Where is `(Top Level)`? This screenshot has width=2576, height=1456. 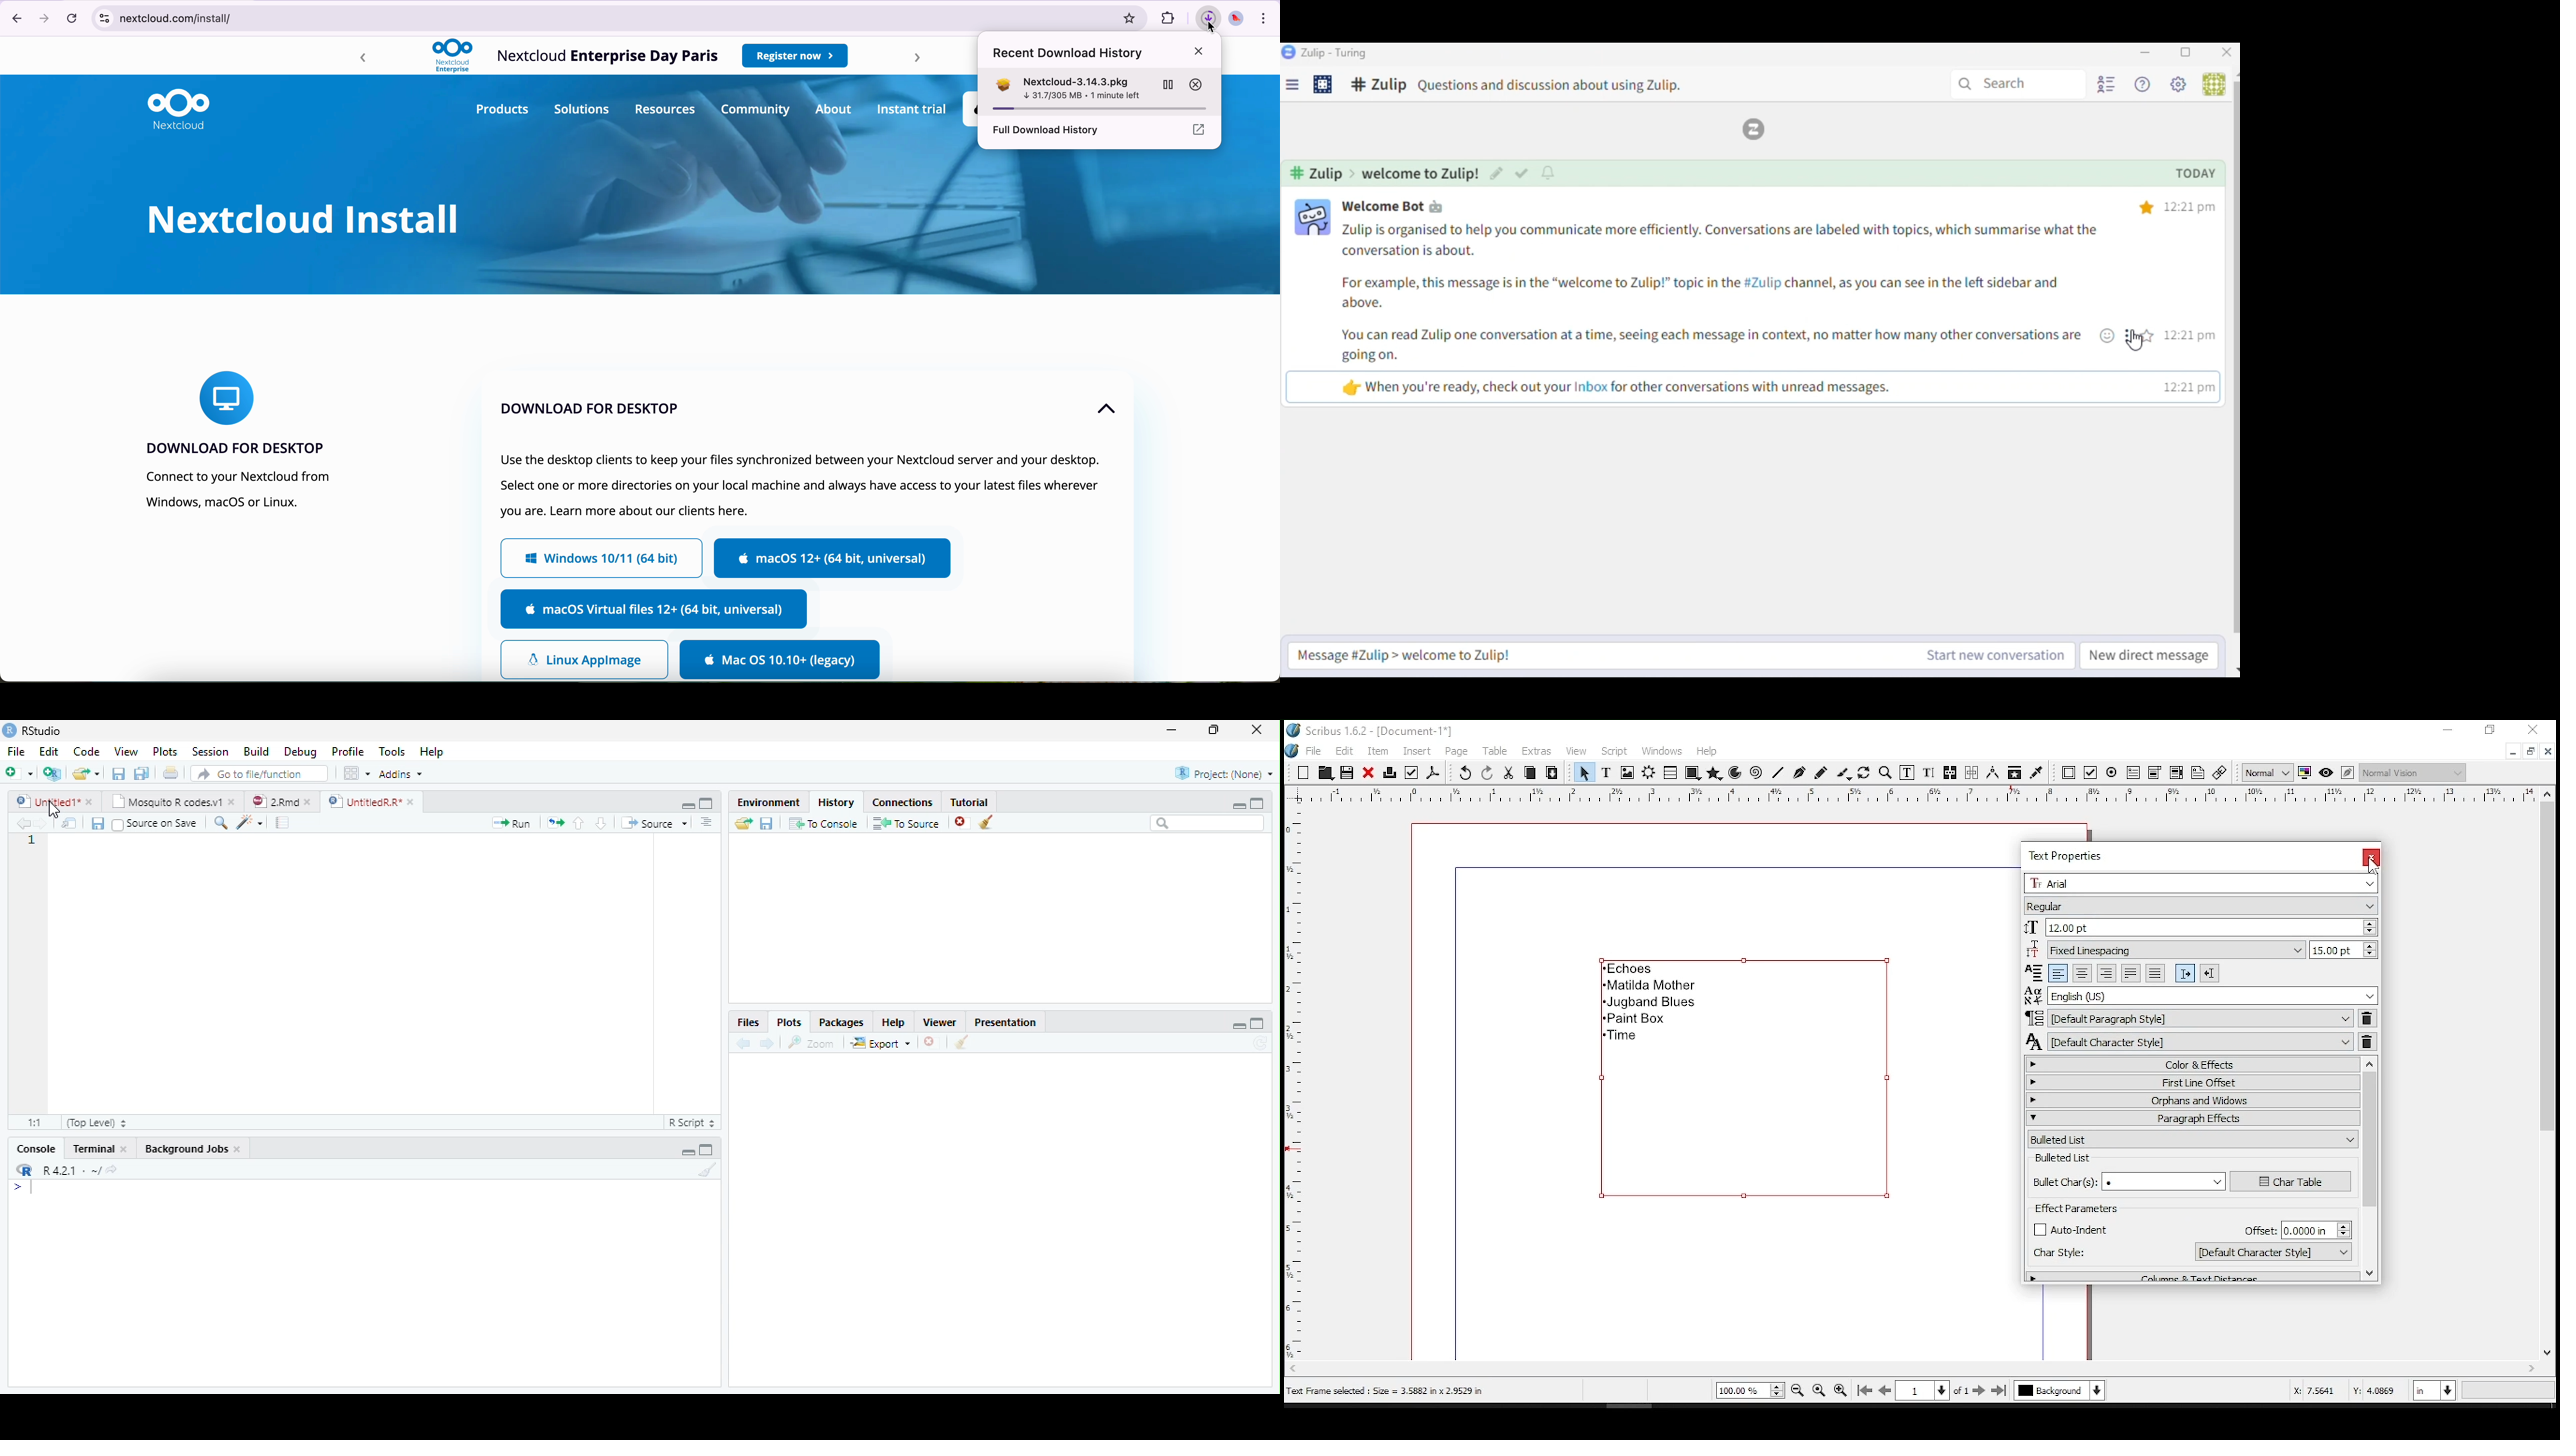
(Top Level) is located at coordinates (98, 1123).